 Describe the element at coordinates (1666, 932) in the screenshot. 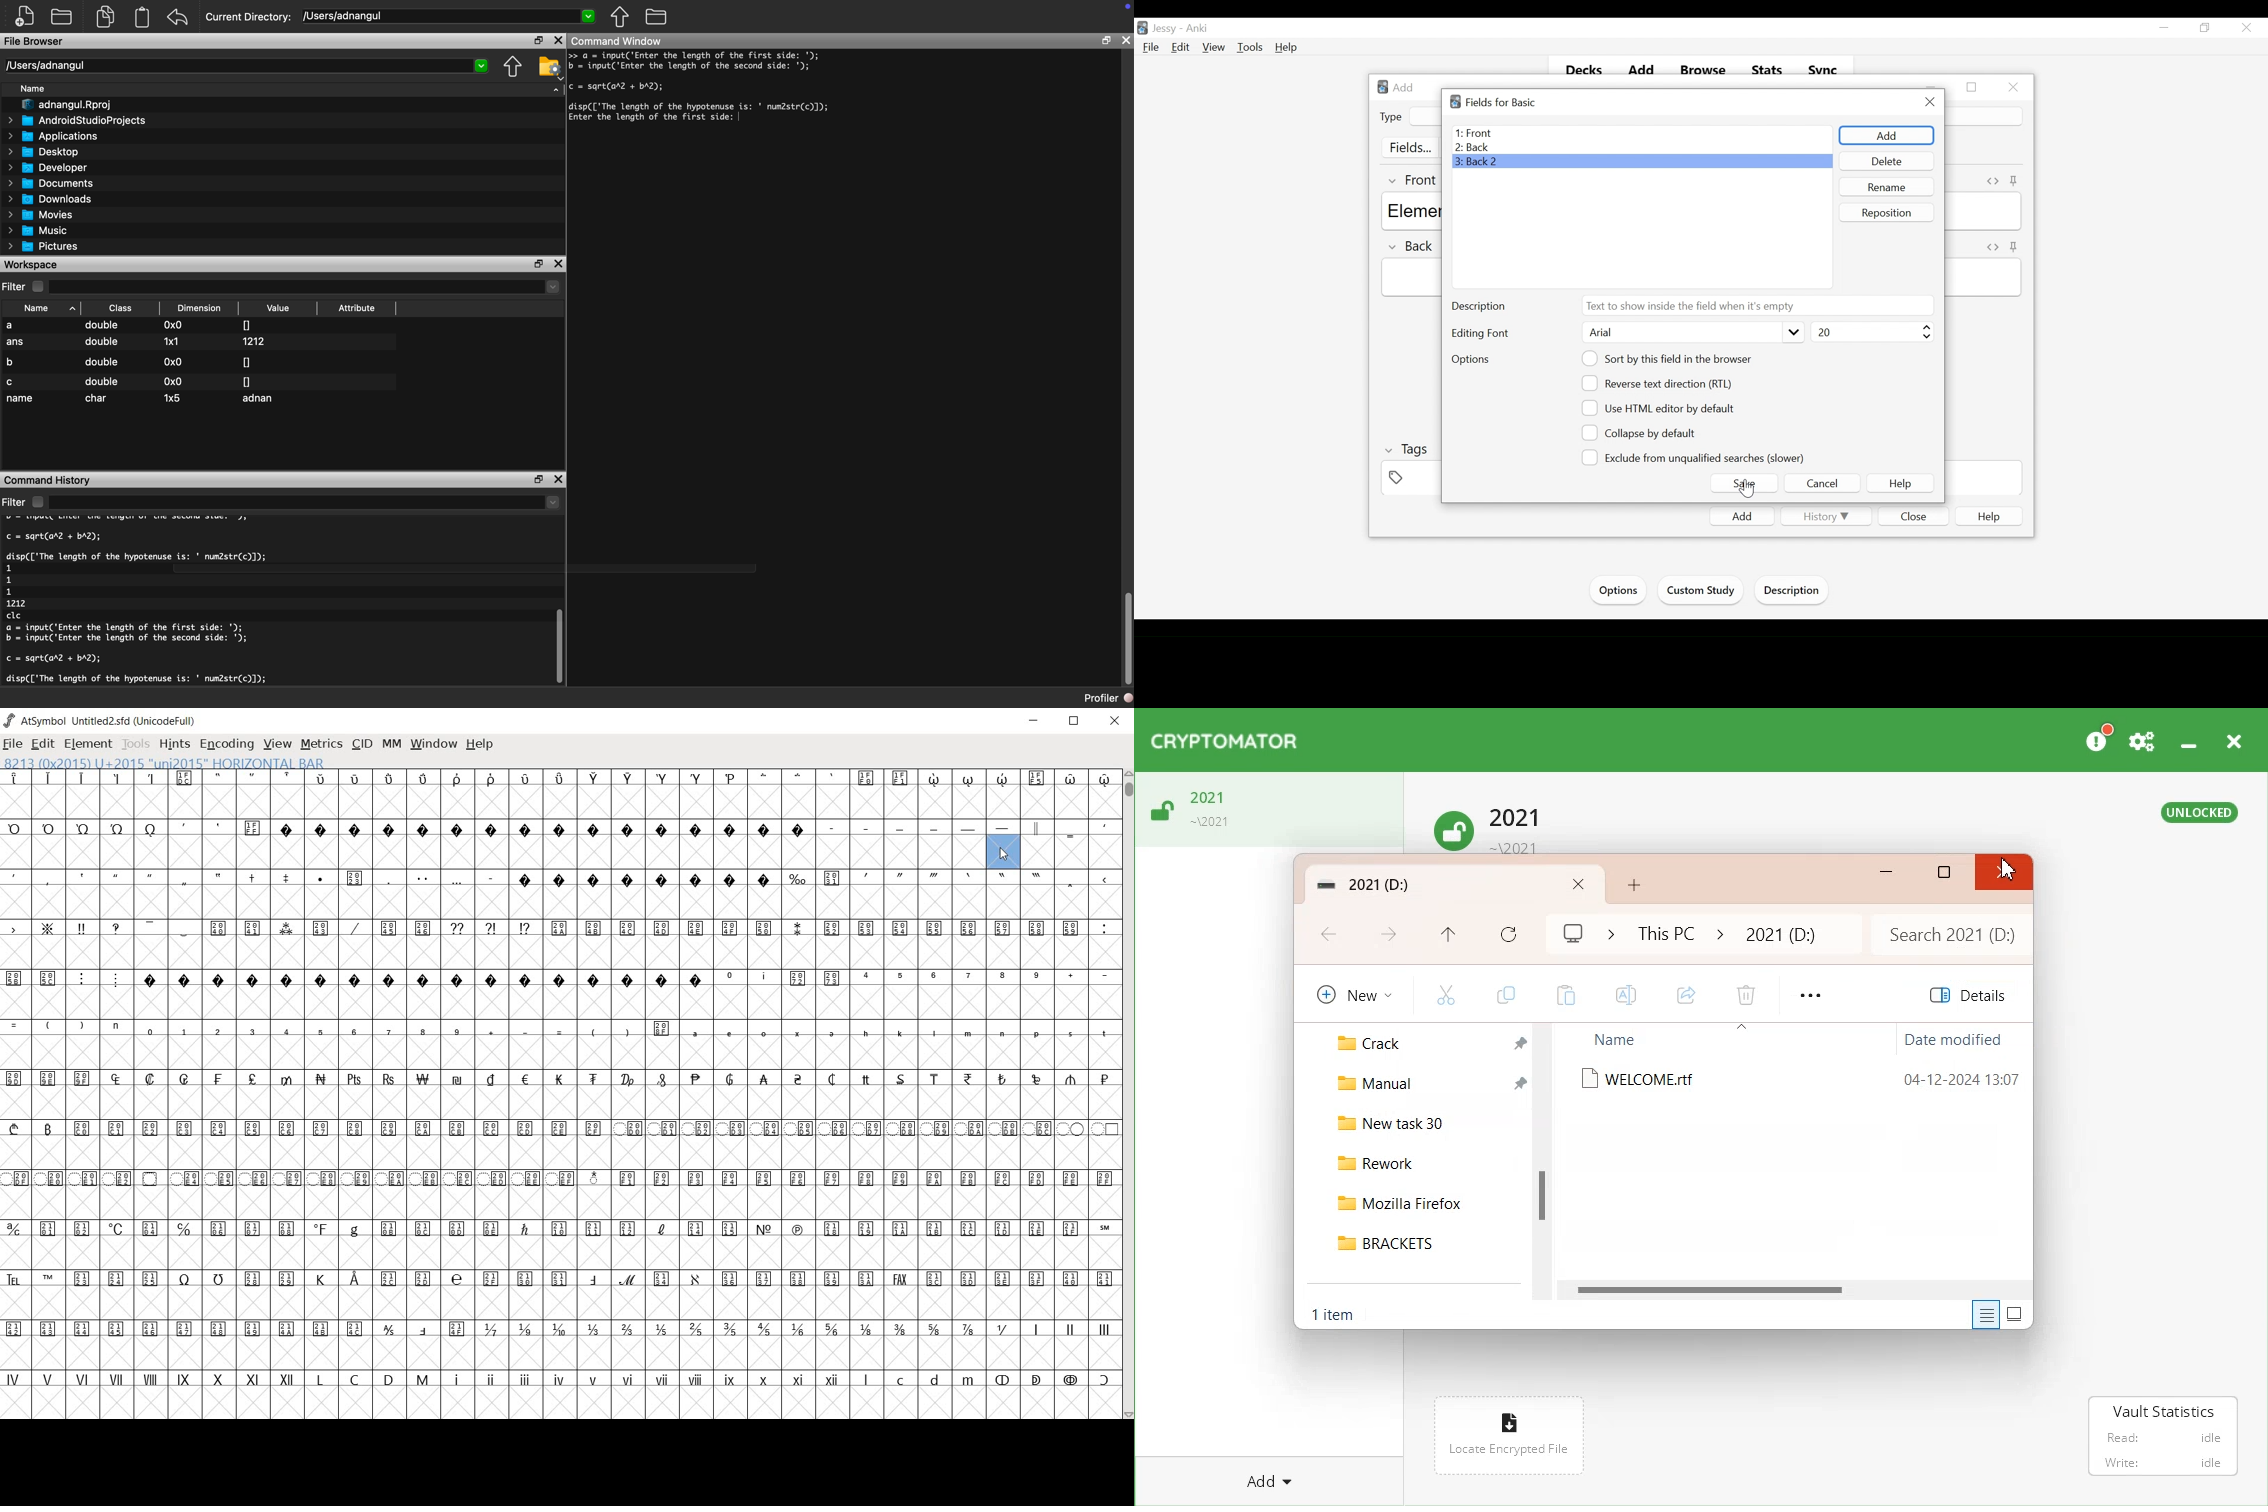

I see `This PC` at that location.